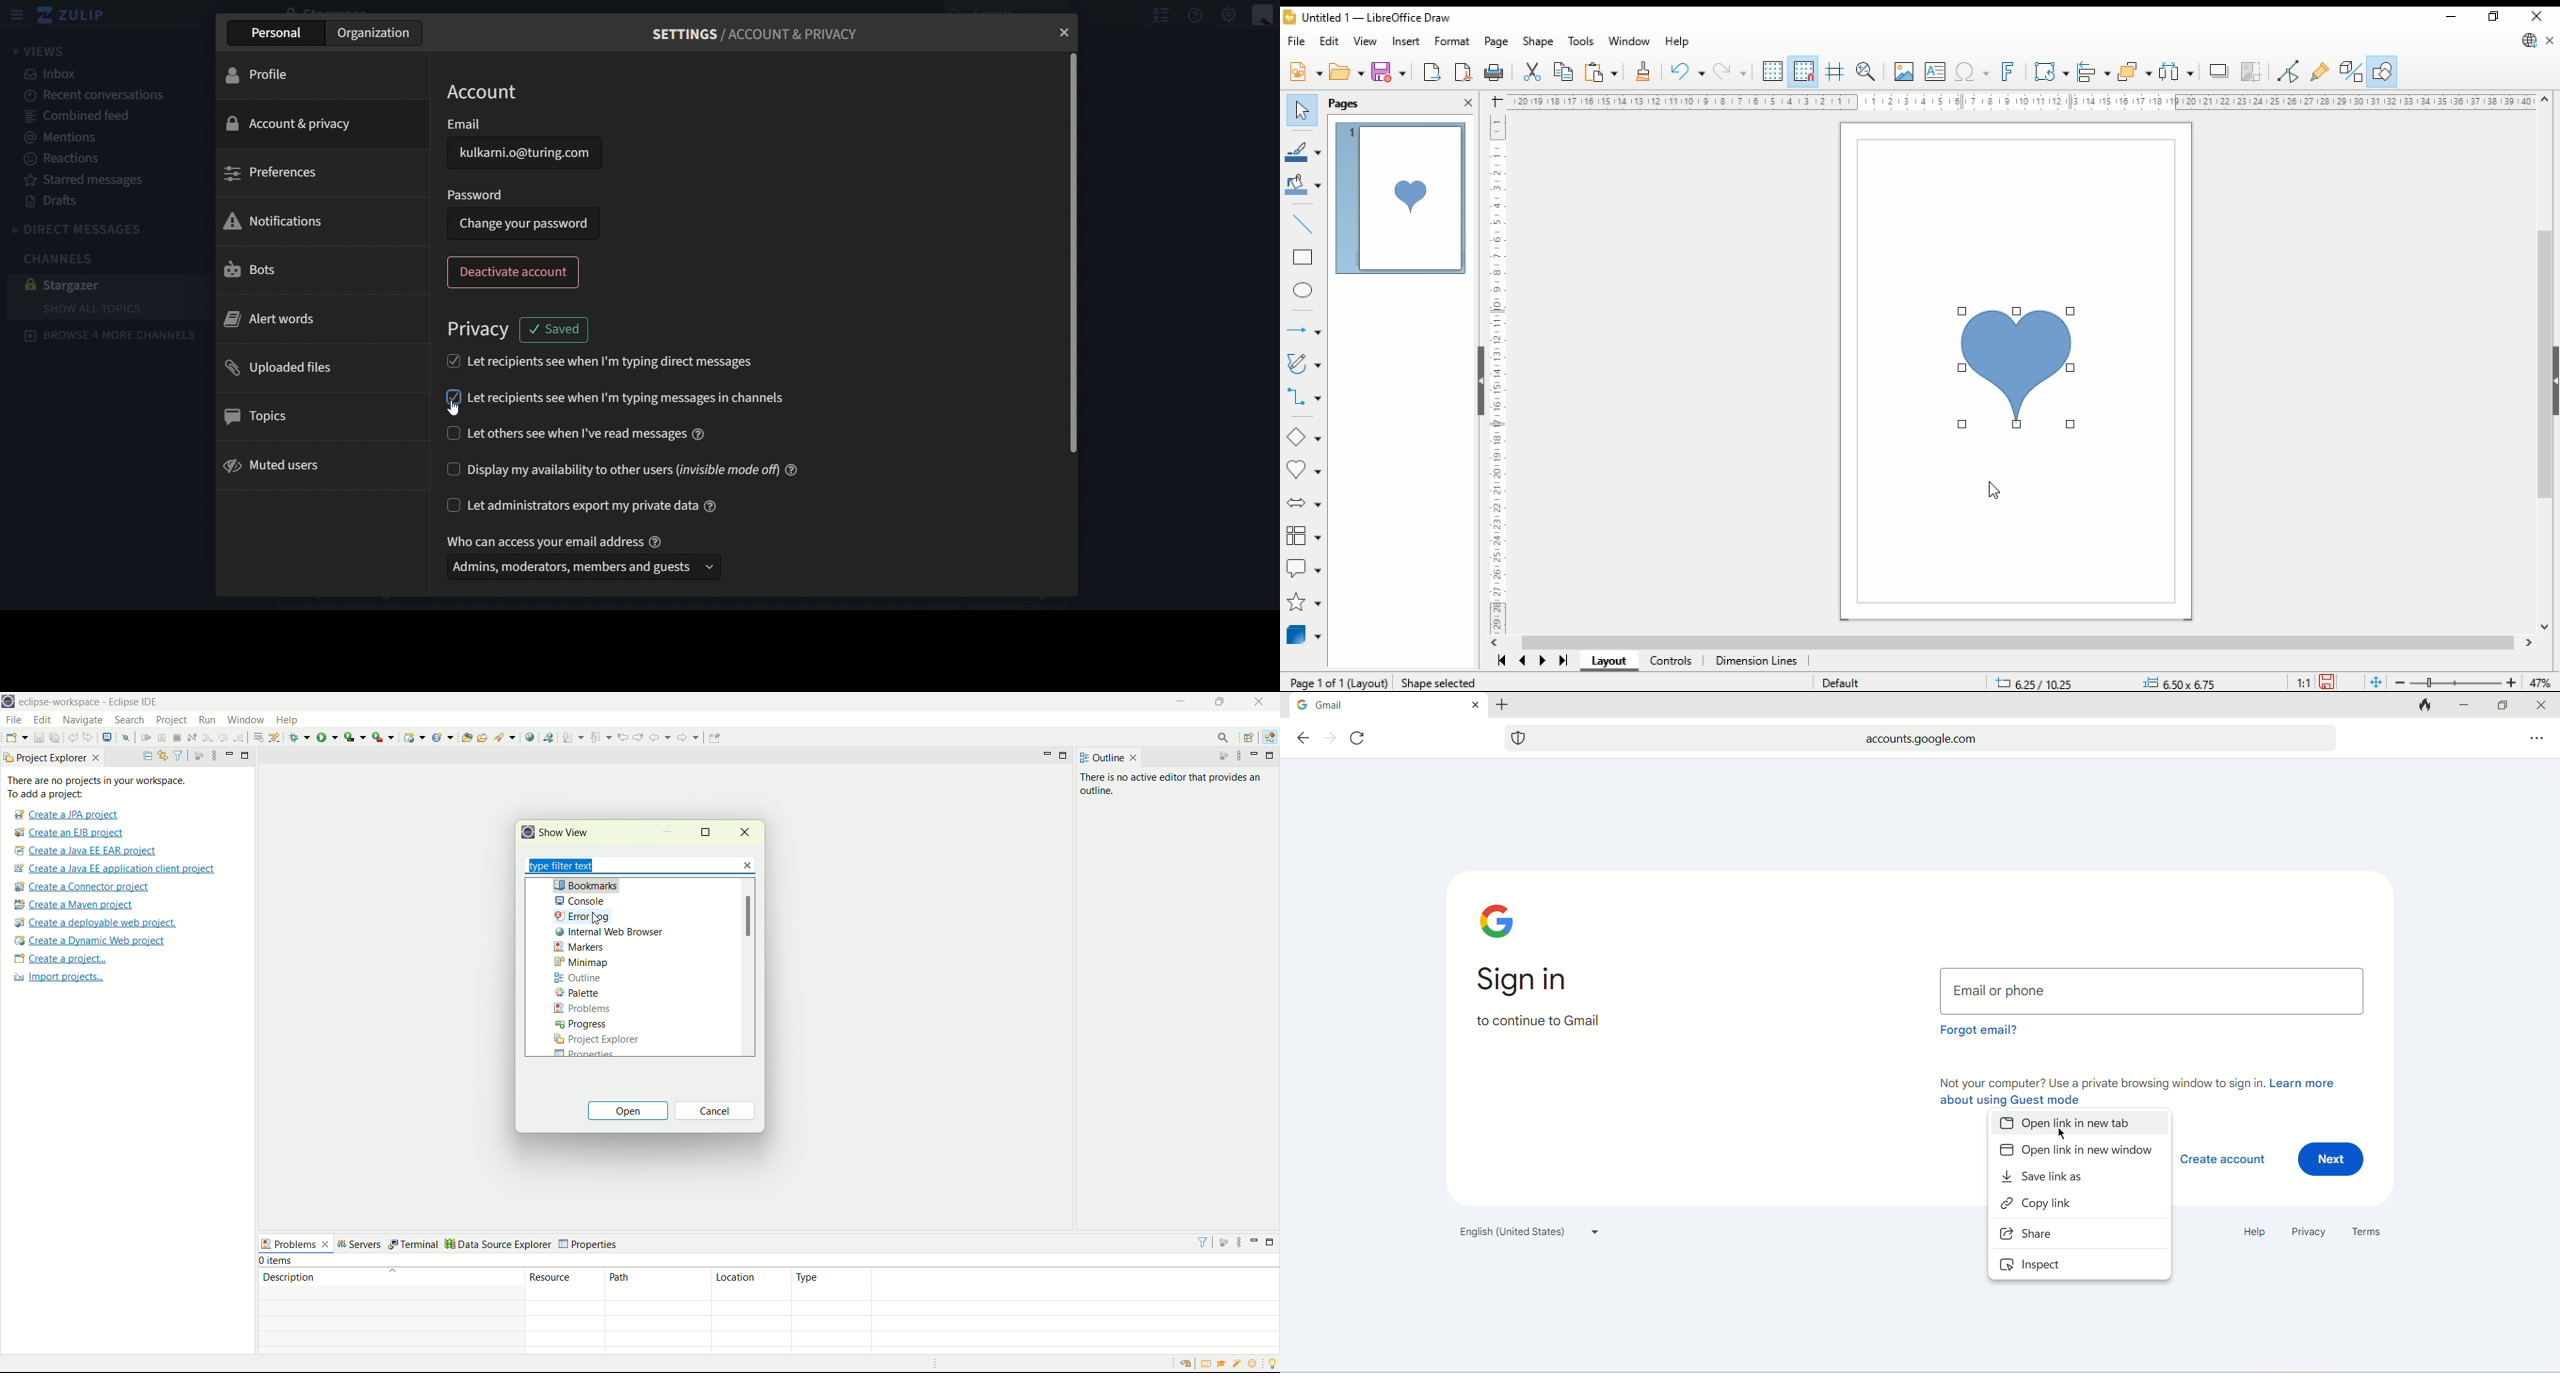  I want to click on insert, so click(1406, 42).